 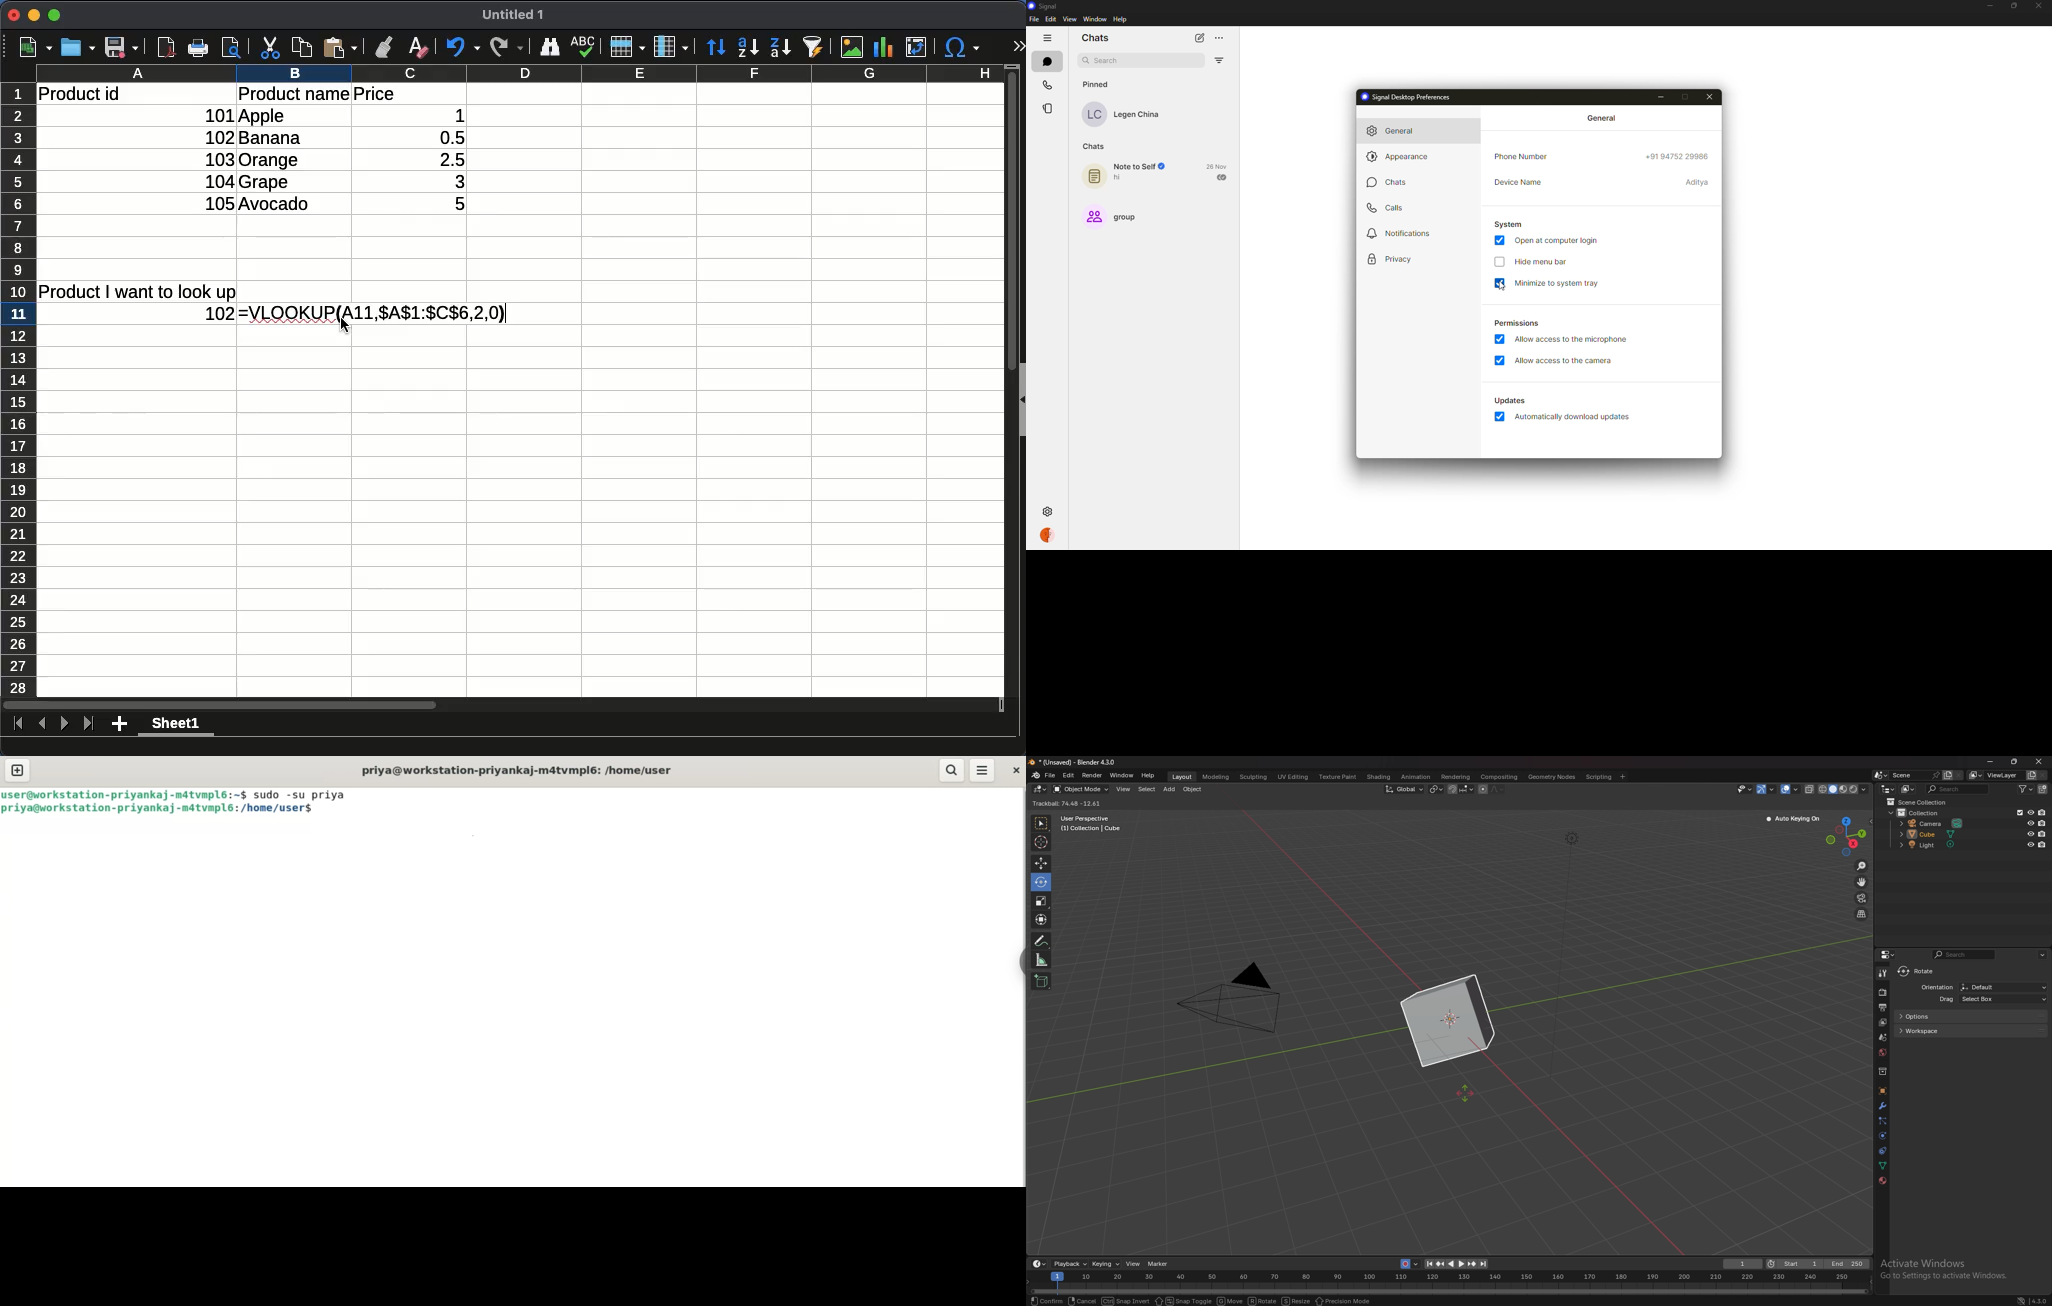 What do you see at coordinates (1097, 38) in the screenshot?
I see `chats` at bounding box center [1097, 38].